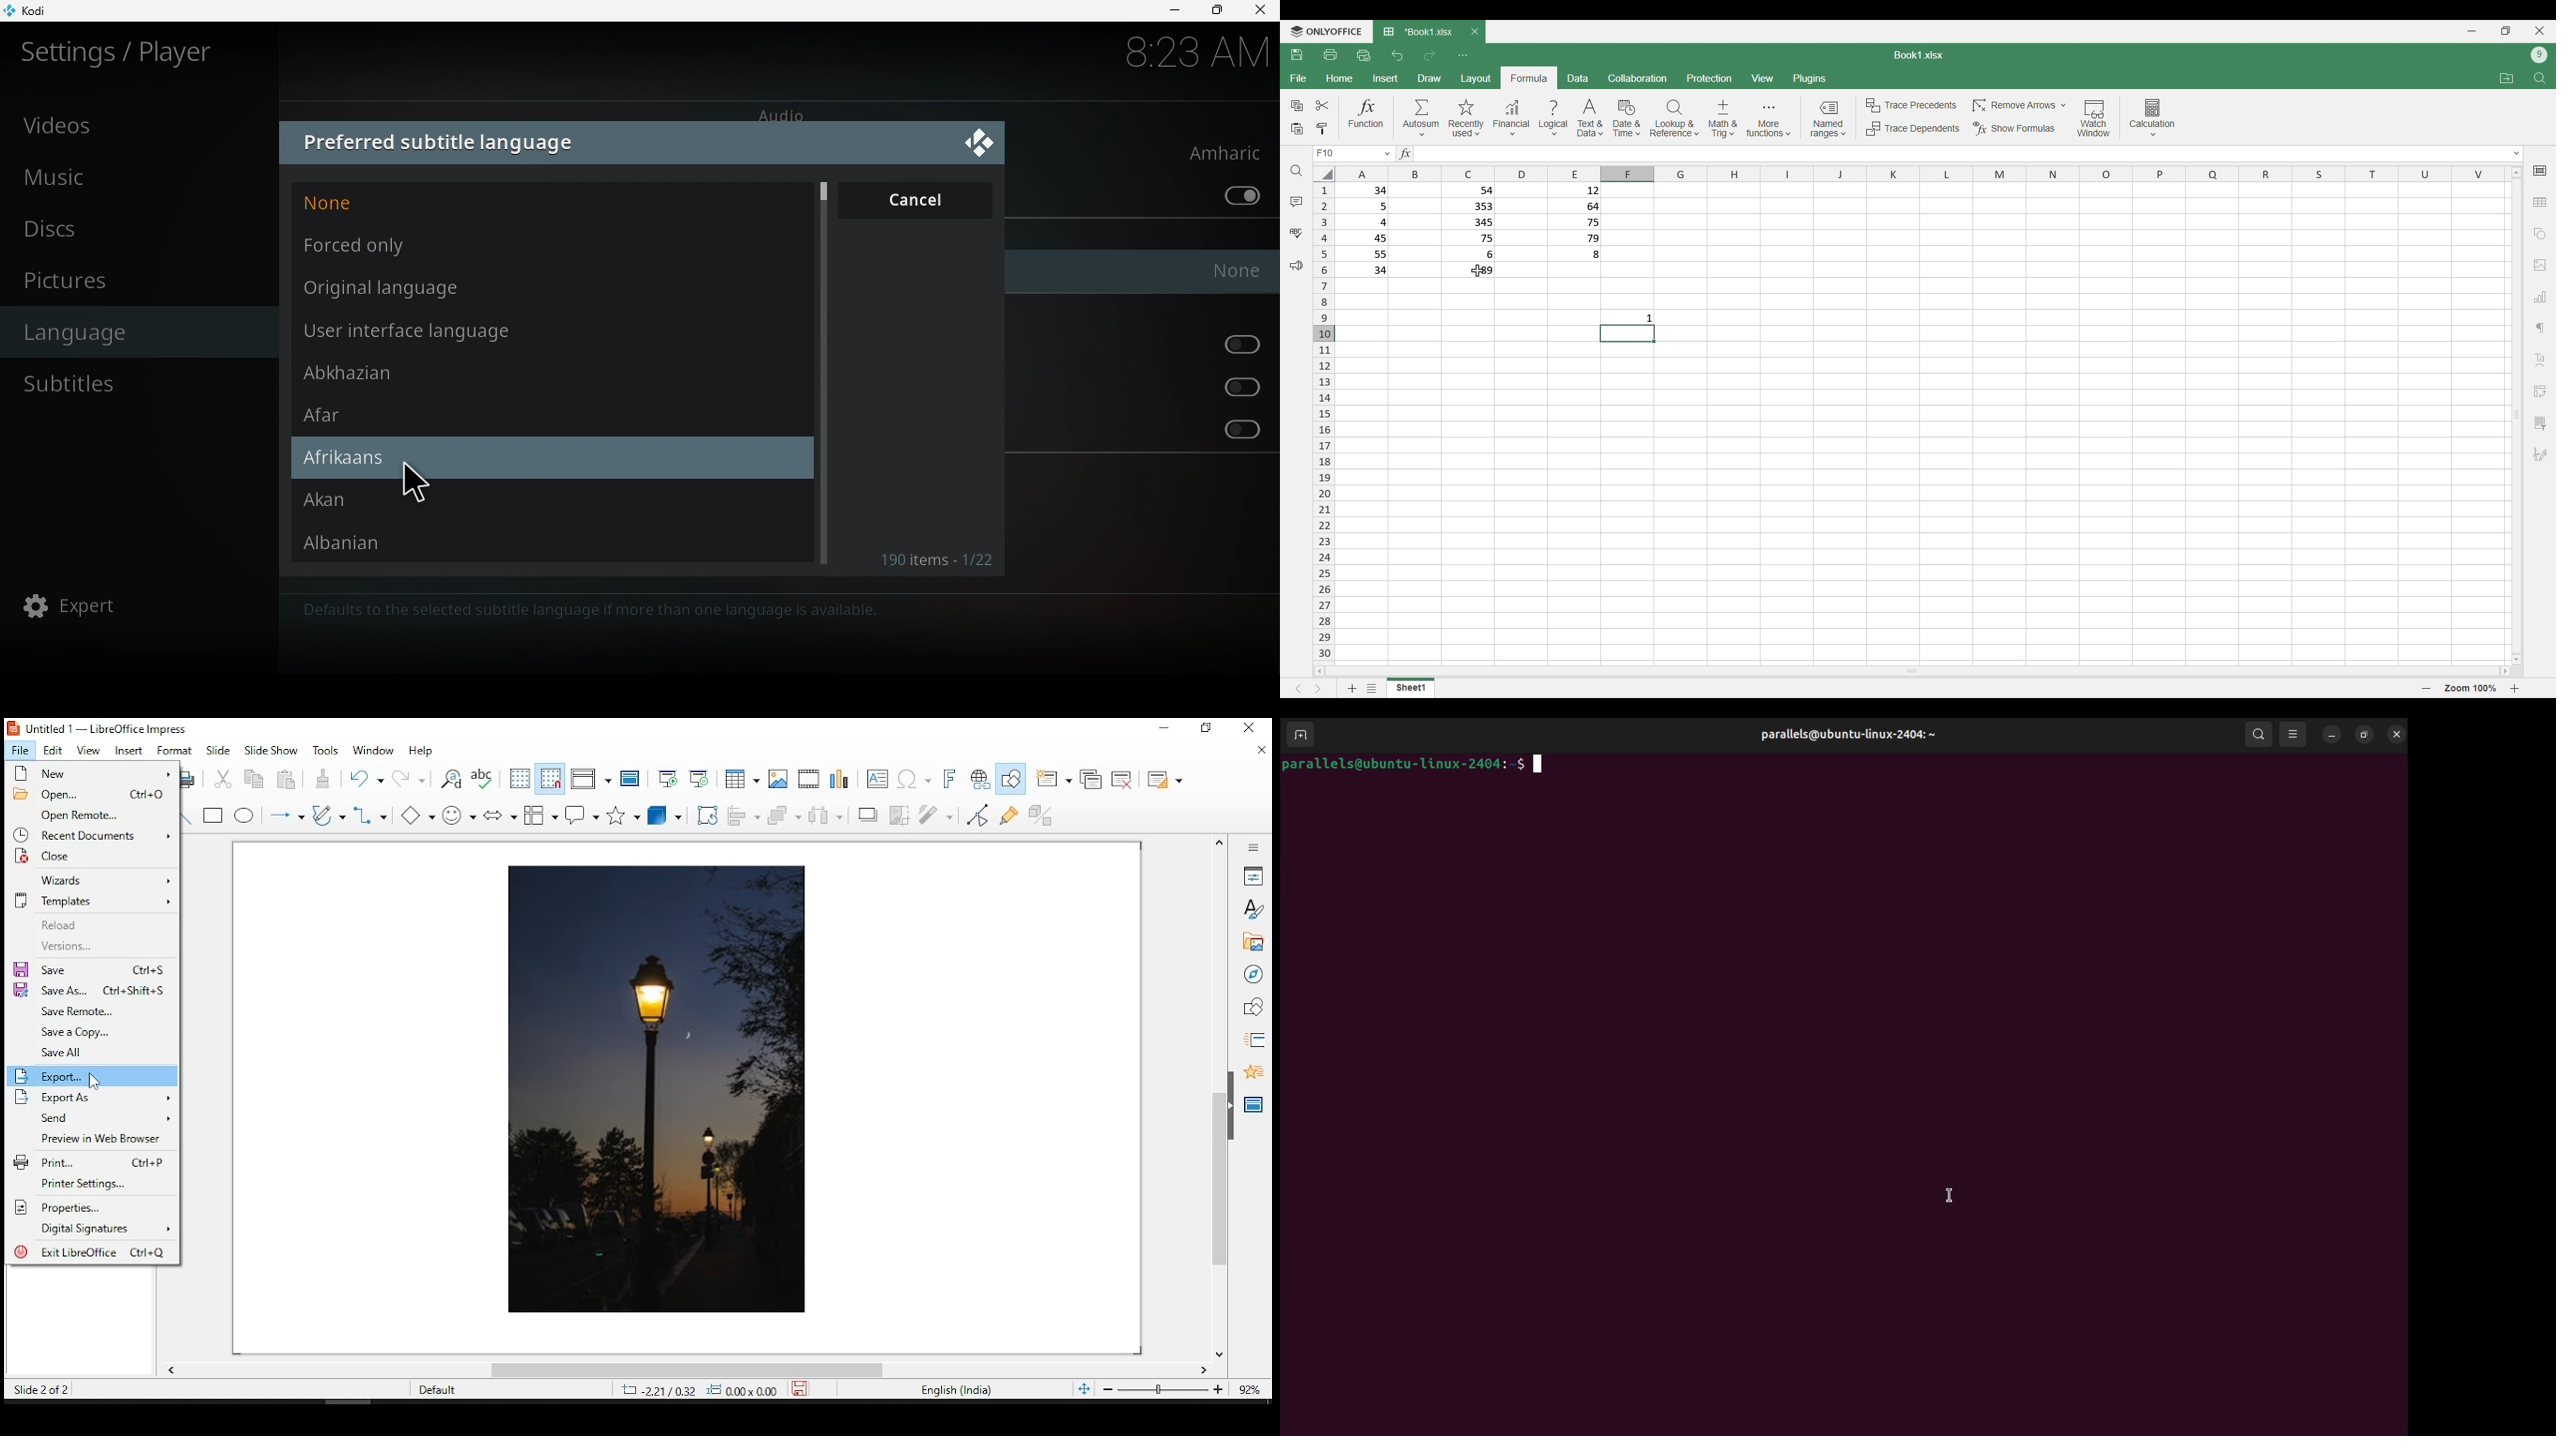 Image resolution: width=2576 pixels, height=1456 pixels. What do you see at coordinates (845, 778) in the screenshot?
I see `charts` at bounding box center [845, 778].